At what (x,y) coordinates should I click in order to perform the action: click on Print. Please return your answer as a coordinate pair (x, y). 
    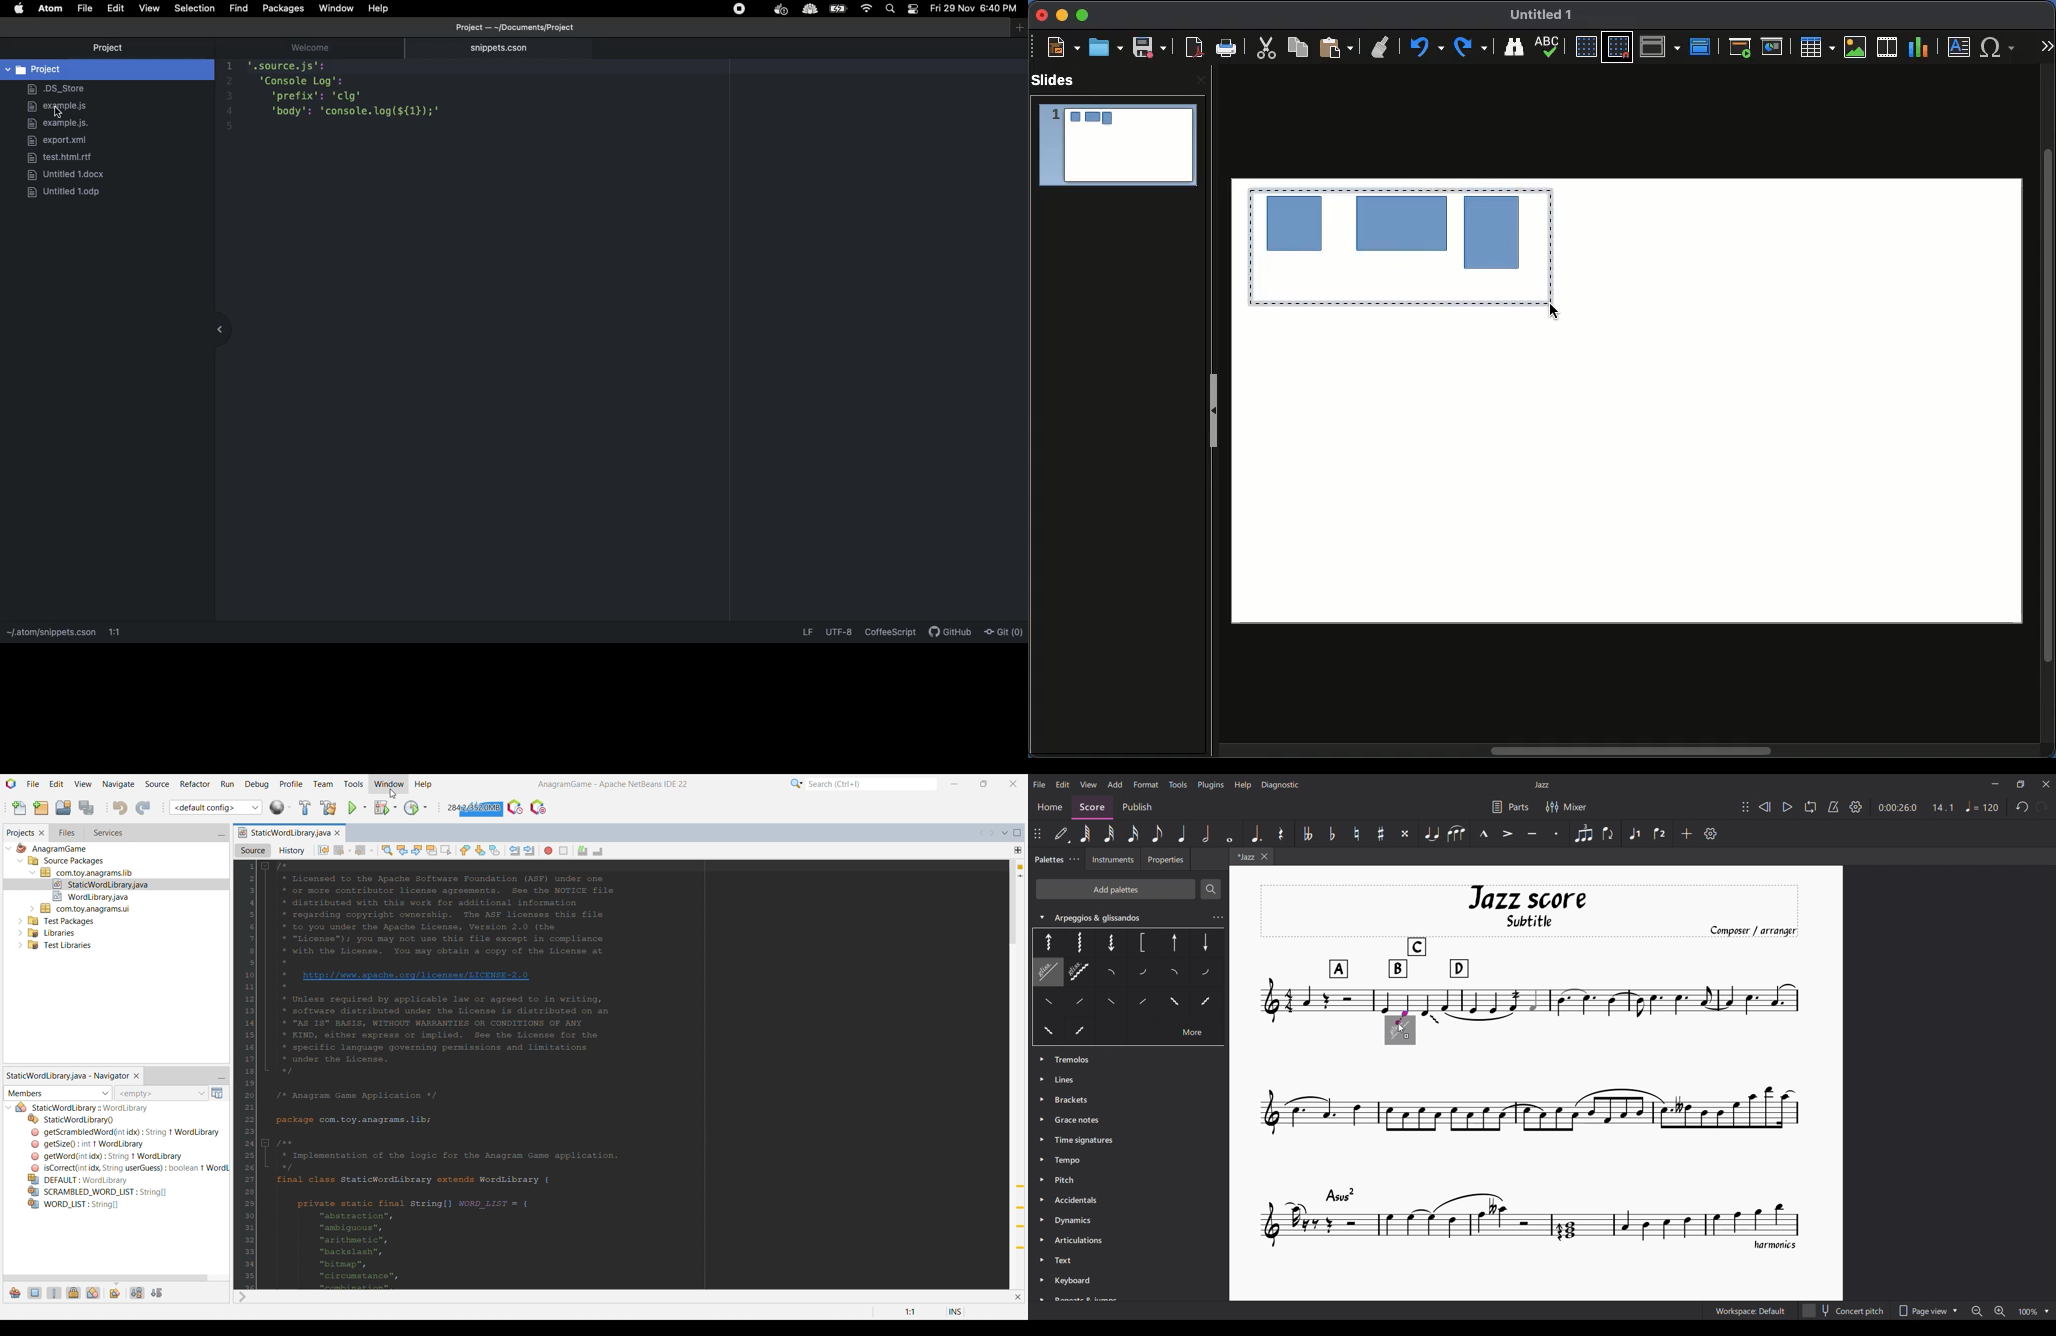
    Looking at the image, I should click on (1228, 49).